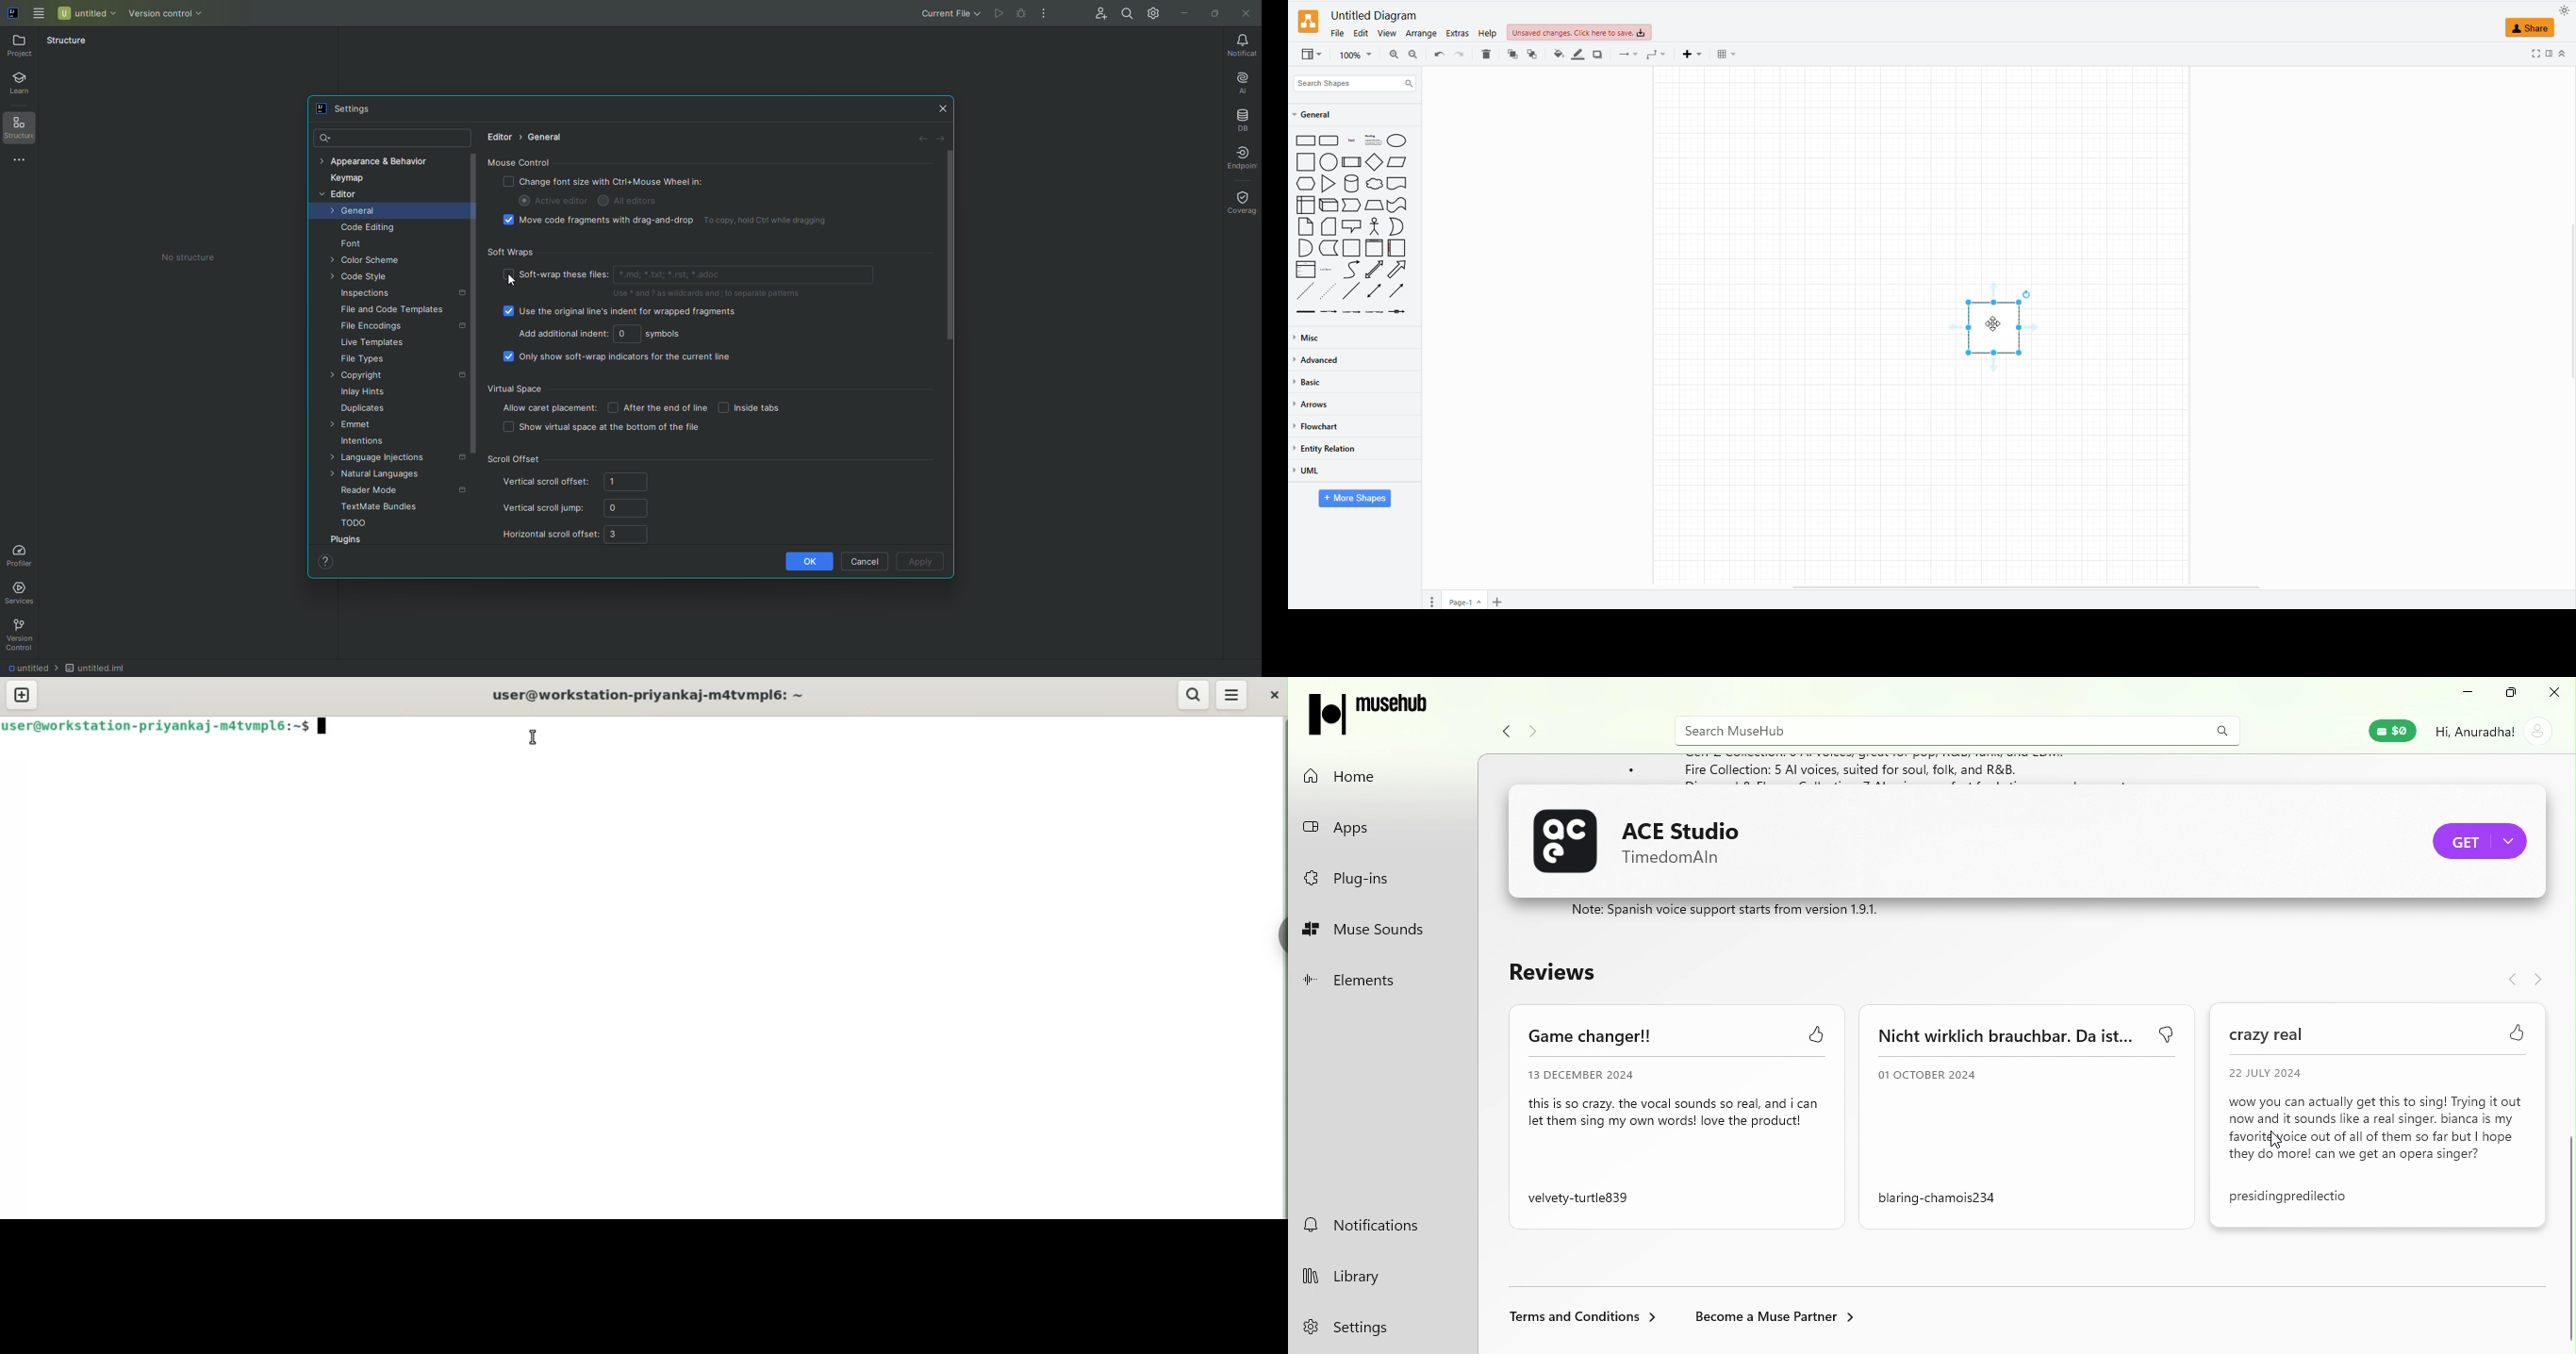 Image resolution: width=2576 pixels, height=1372 pixels. What do you see at coordinates (1319, 115) in the screenshot?
I see `General` at bounding box center [1319, 115].